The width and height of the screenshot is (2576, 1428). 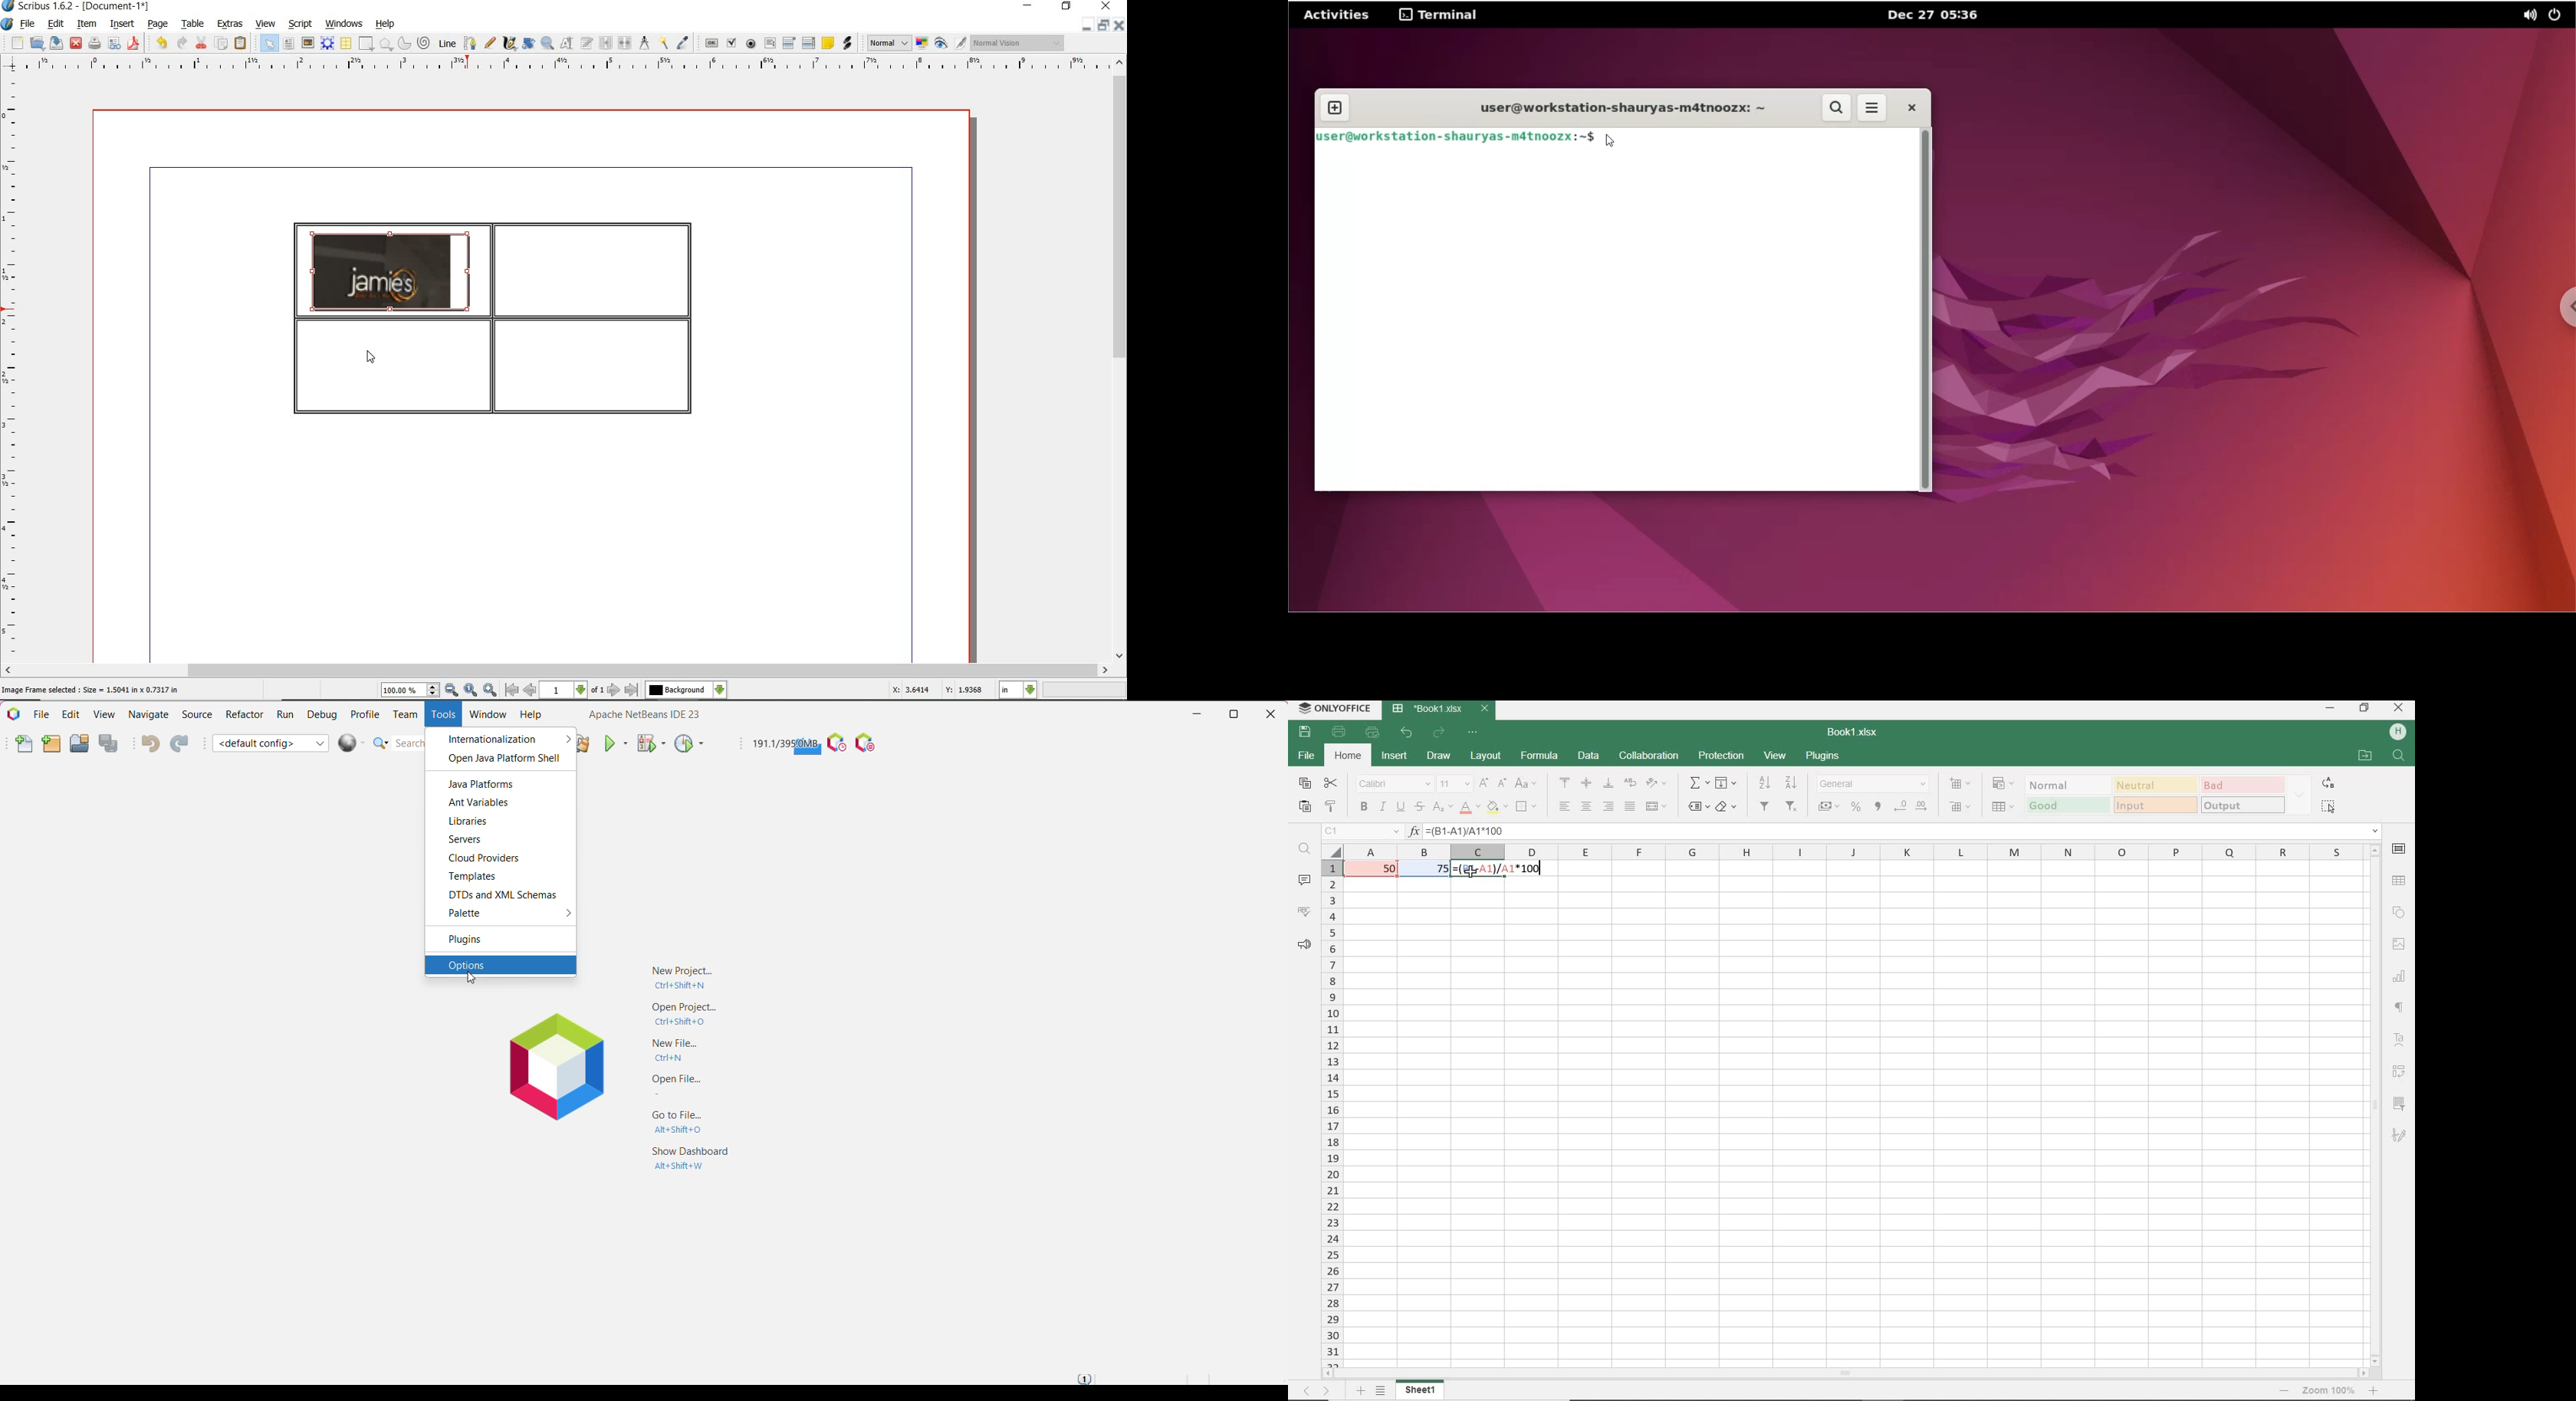 What do you see at coordinates (301, 24) in the screenshot?
I see `script` at bounding box center [301, 24].